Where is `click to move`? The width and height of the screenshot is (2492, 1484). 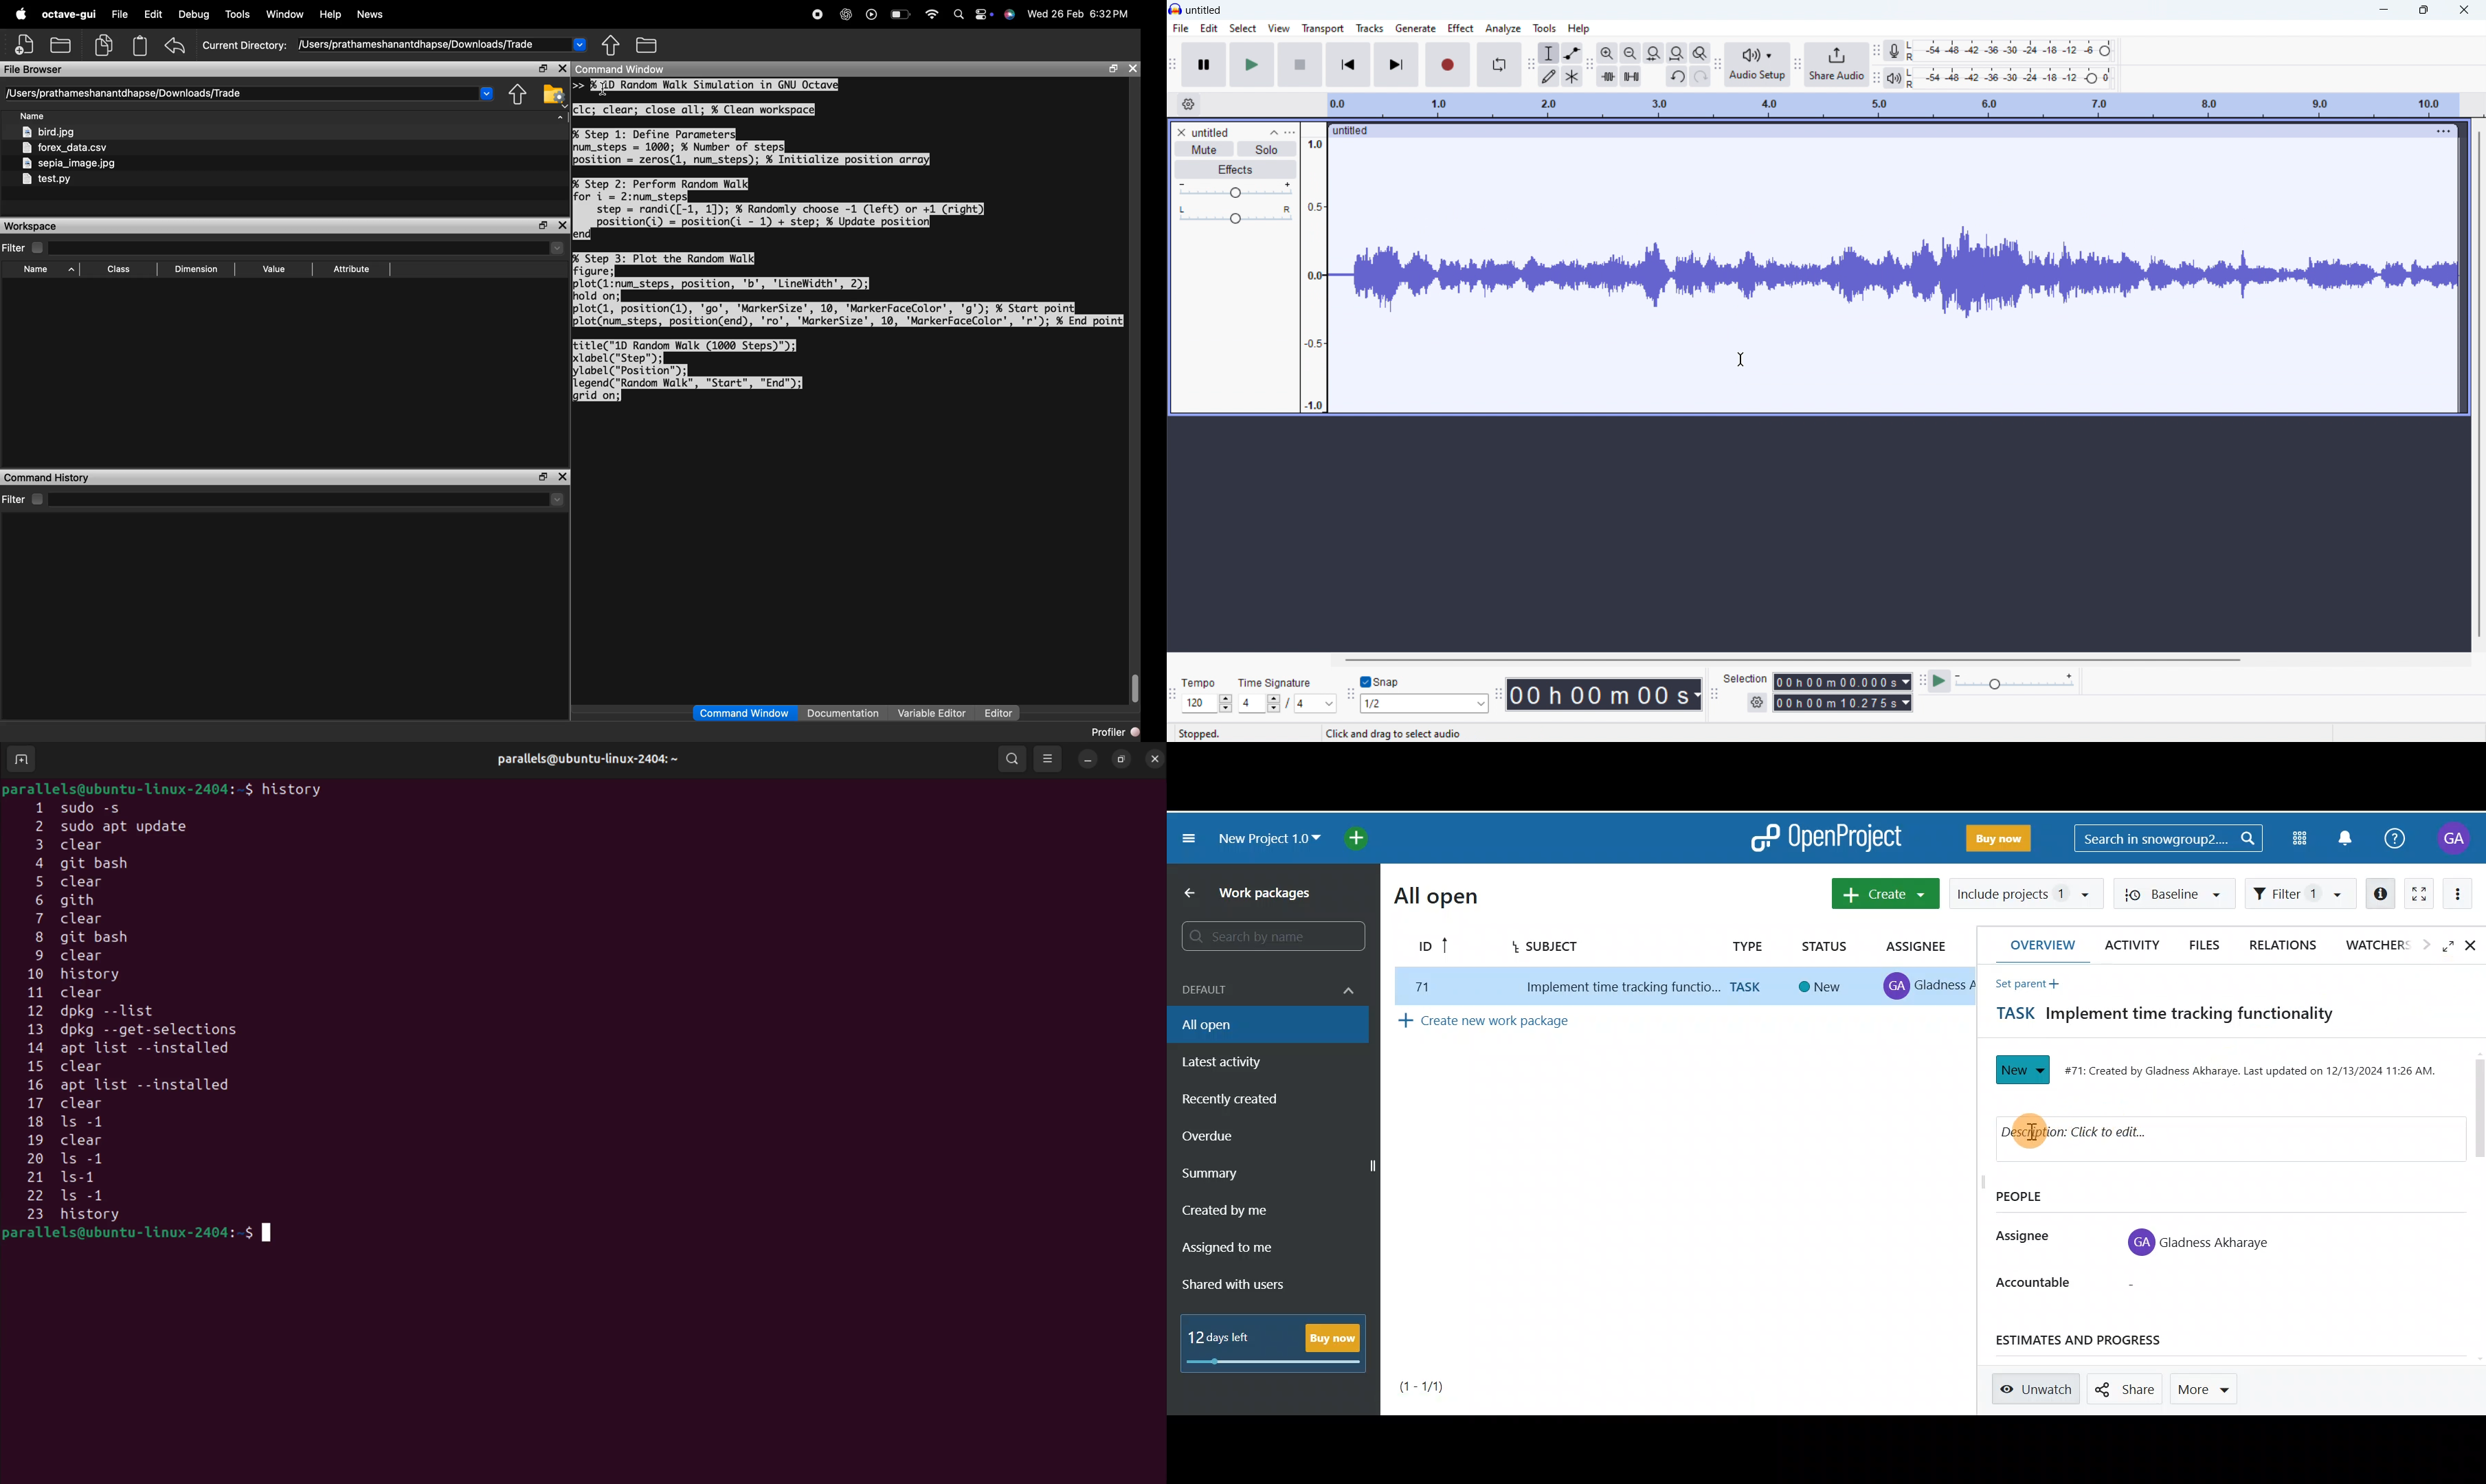 click to move is located at coordinates (1875, 130).